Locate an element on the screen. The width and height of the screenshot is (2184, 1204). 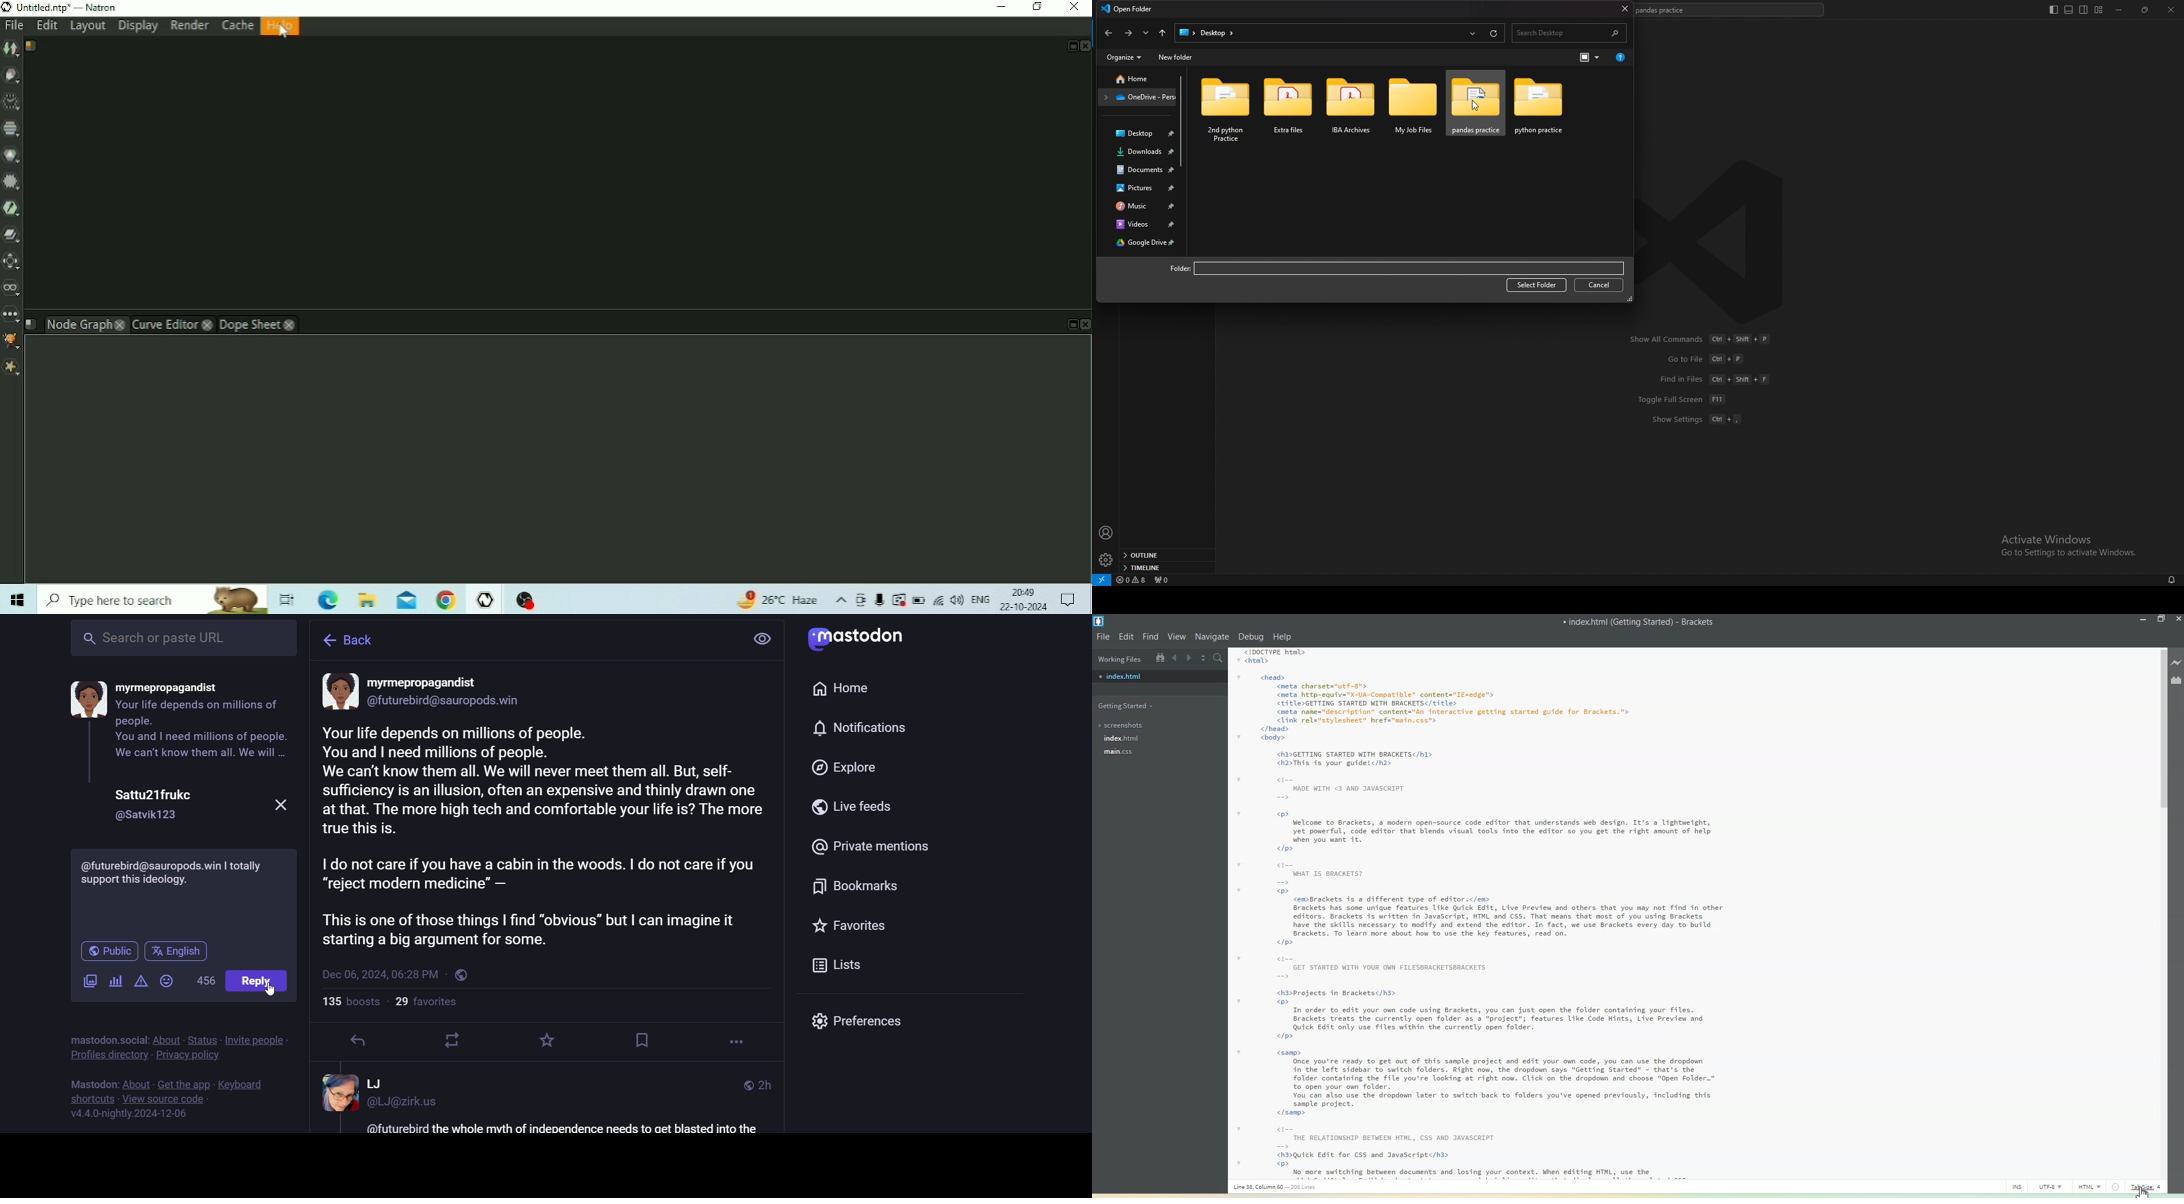
favorite is located at coordinates (851, 927).